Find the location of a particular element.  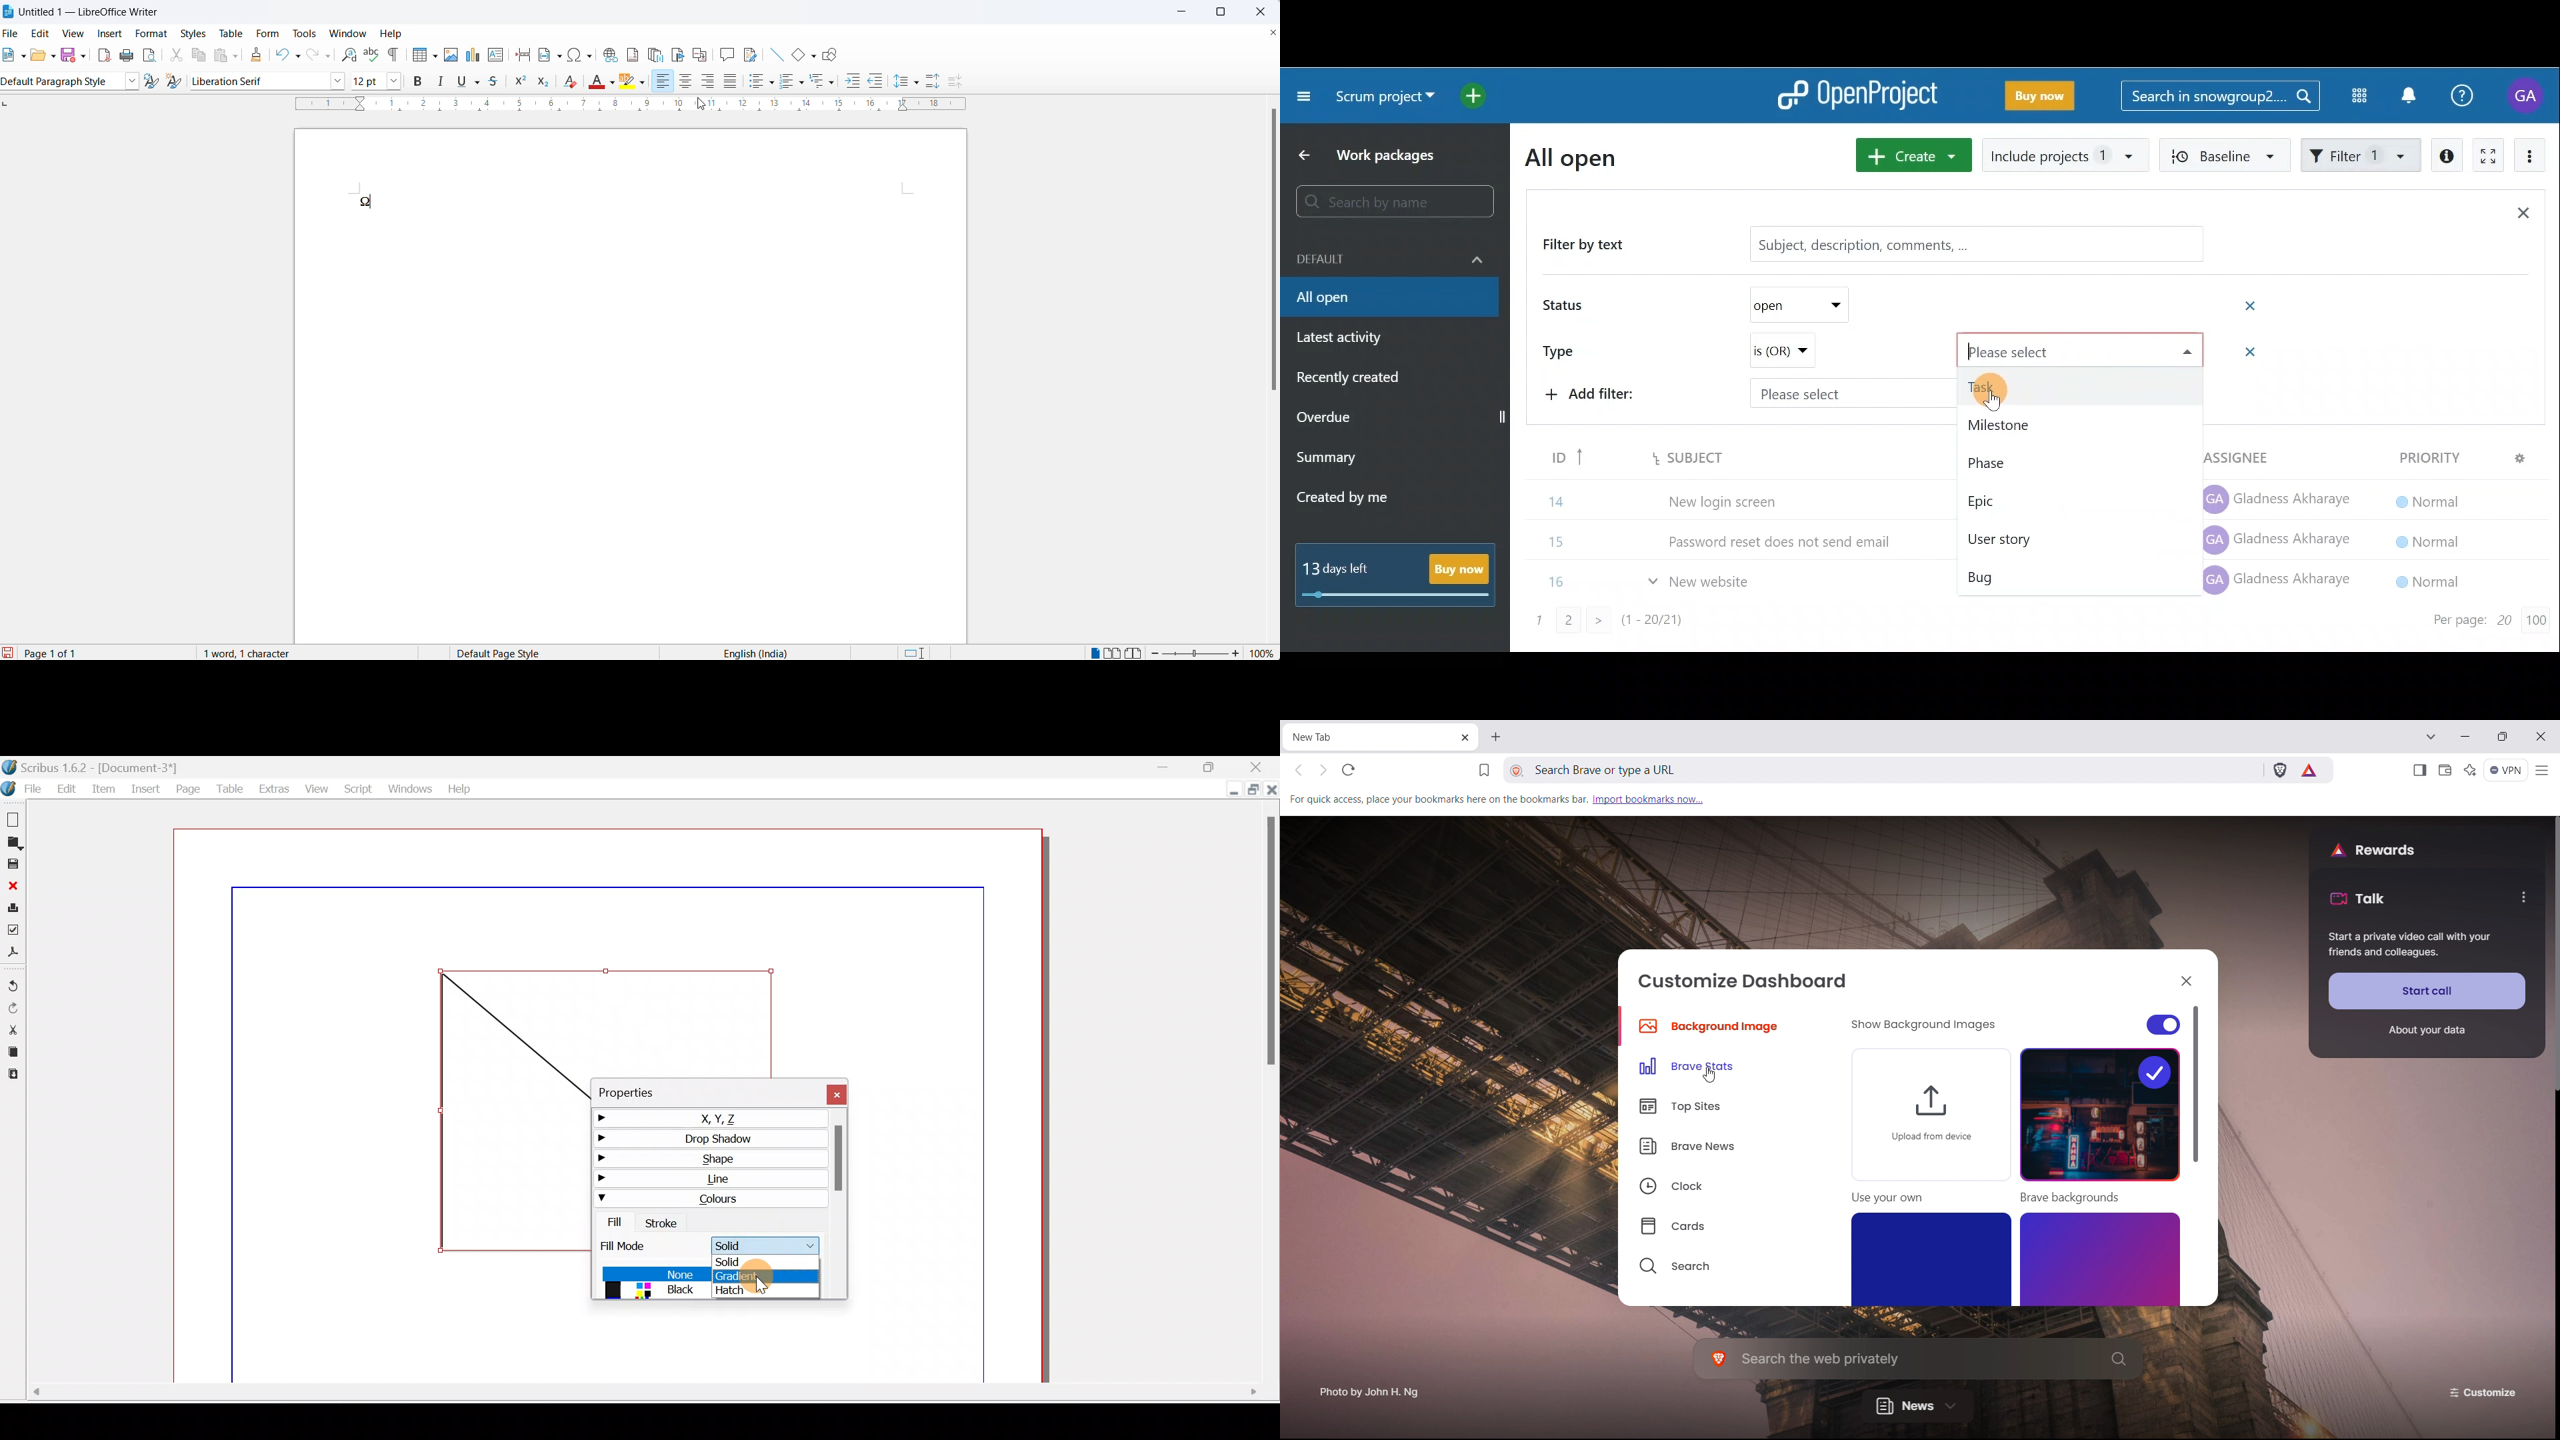

bold is located at coordinates (420, 81).